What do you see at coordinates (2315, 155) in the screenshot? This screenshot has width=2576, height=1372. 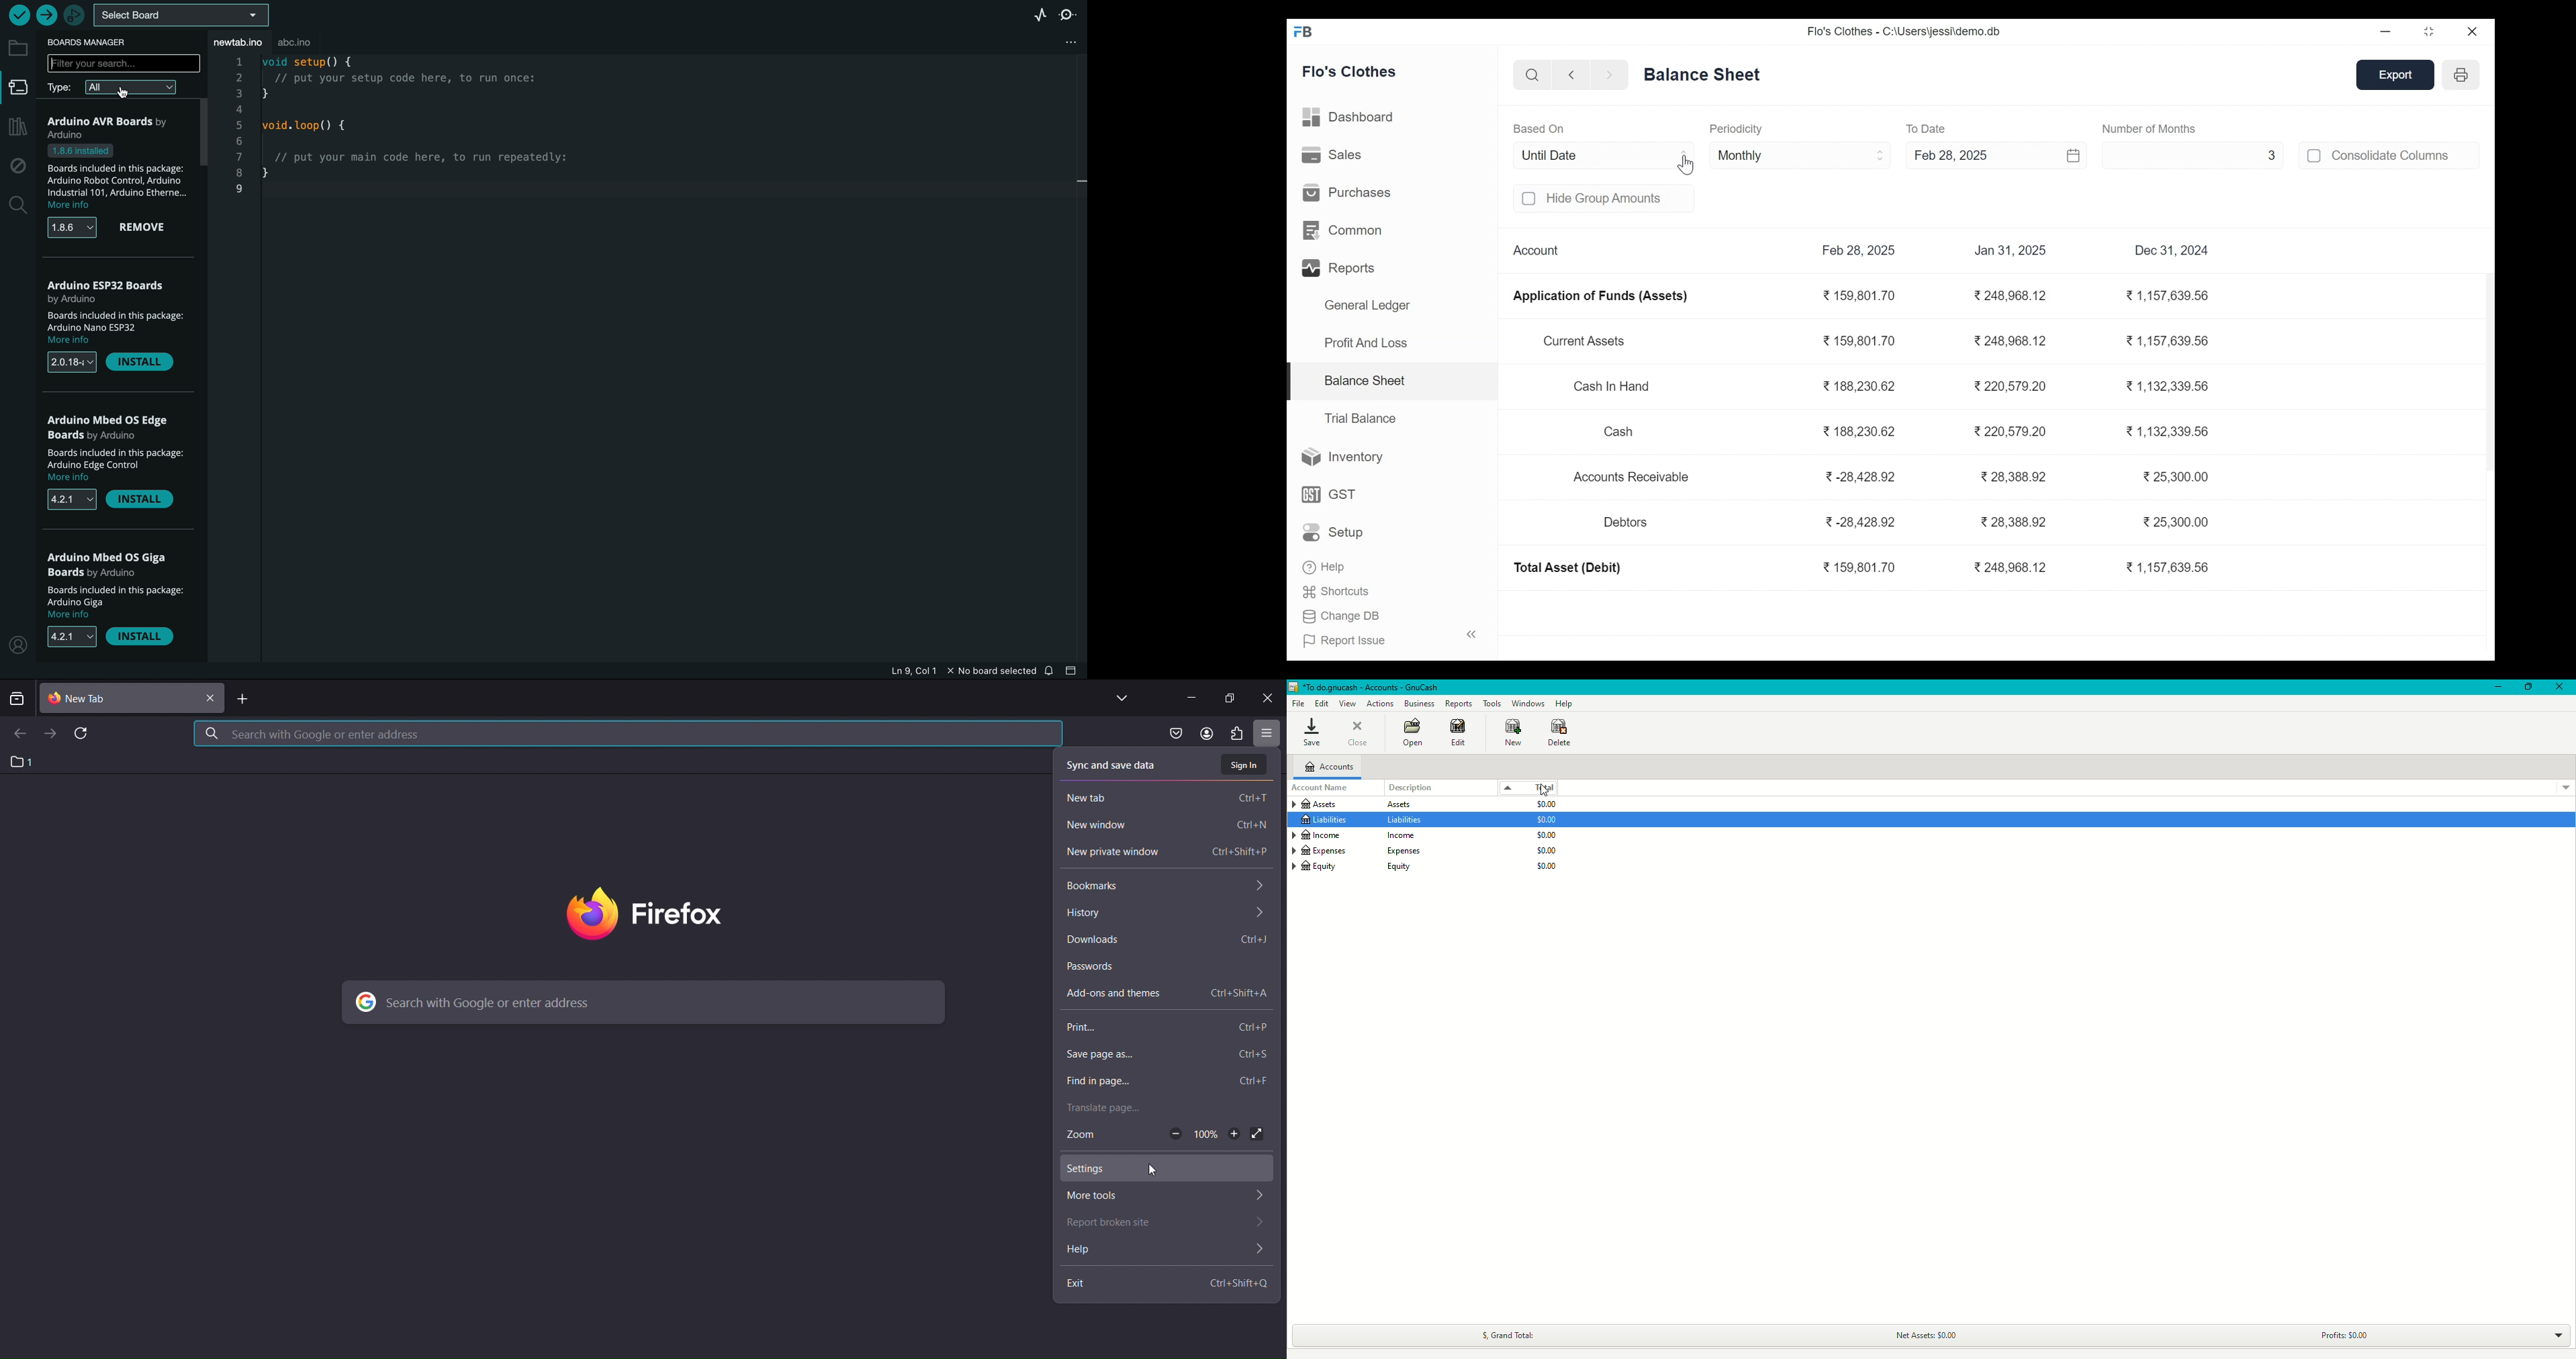 I see `checkbox` at bounding box center [2315, 155].